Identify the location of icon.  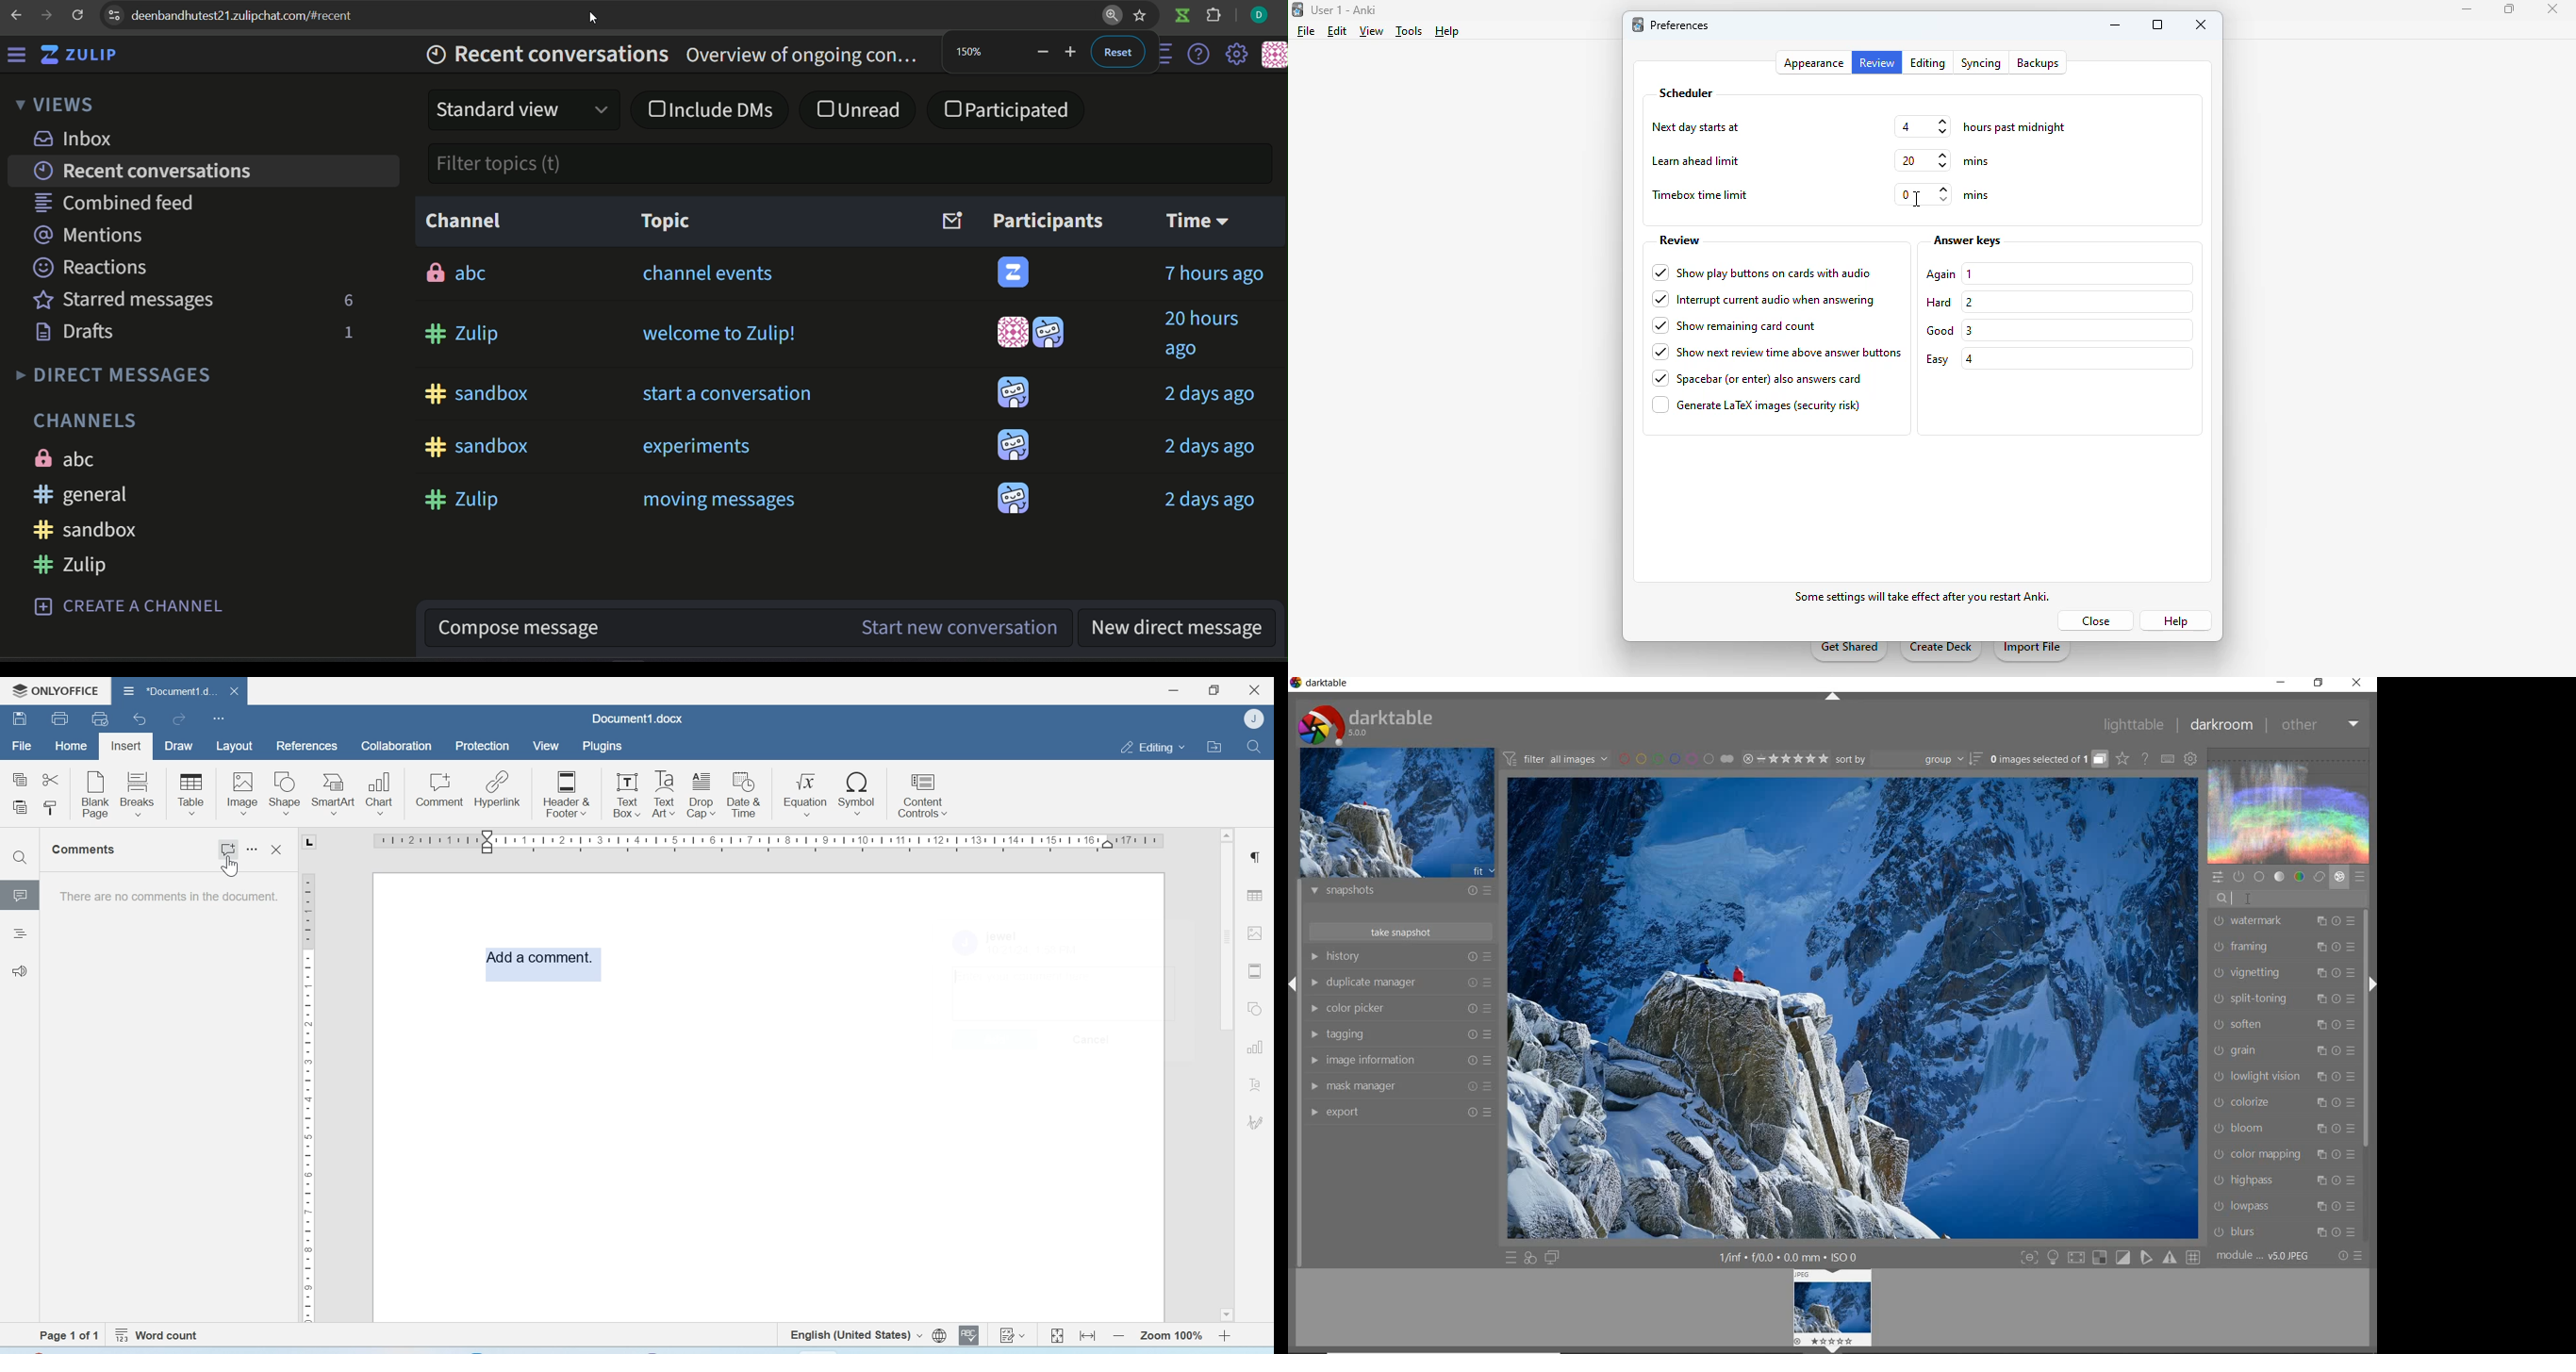
(1012, 497).